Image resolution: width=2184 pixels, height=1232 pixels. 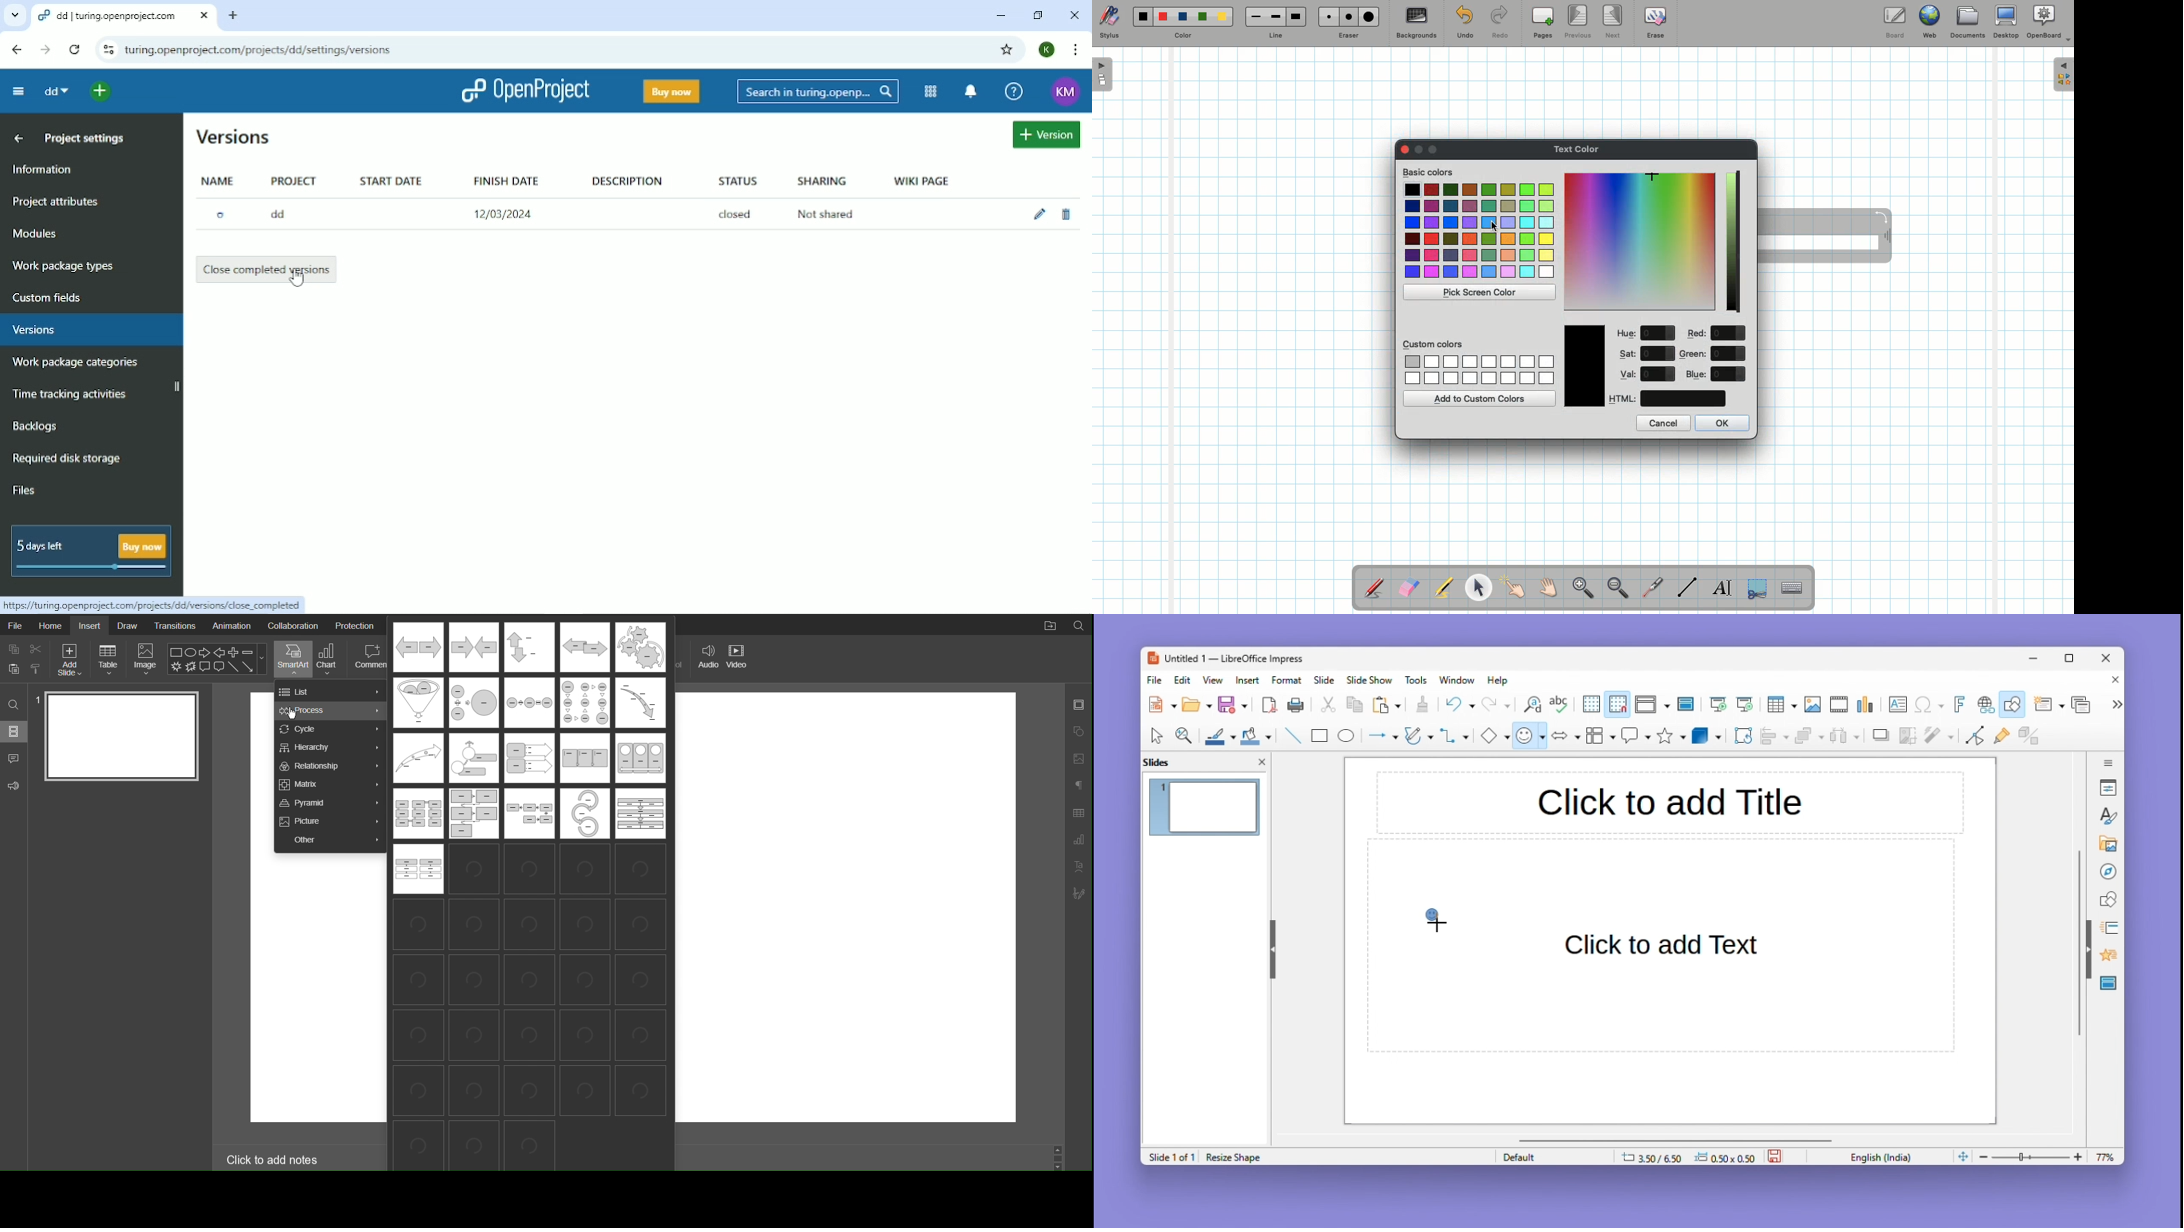 I want to click on Image Settings, so click(x=1078, y=760).